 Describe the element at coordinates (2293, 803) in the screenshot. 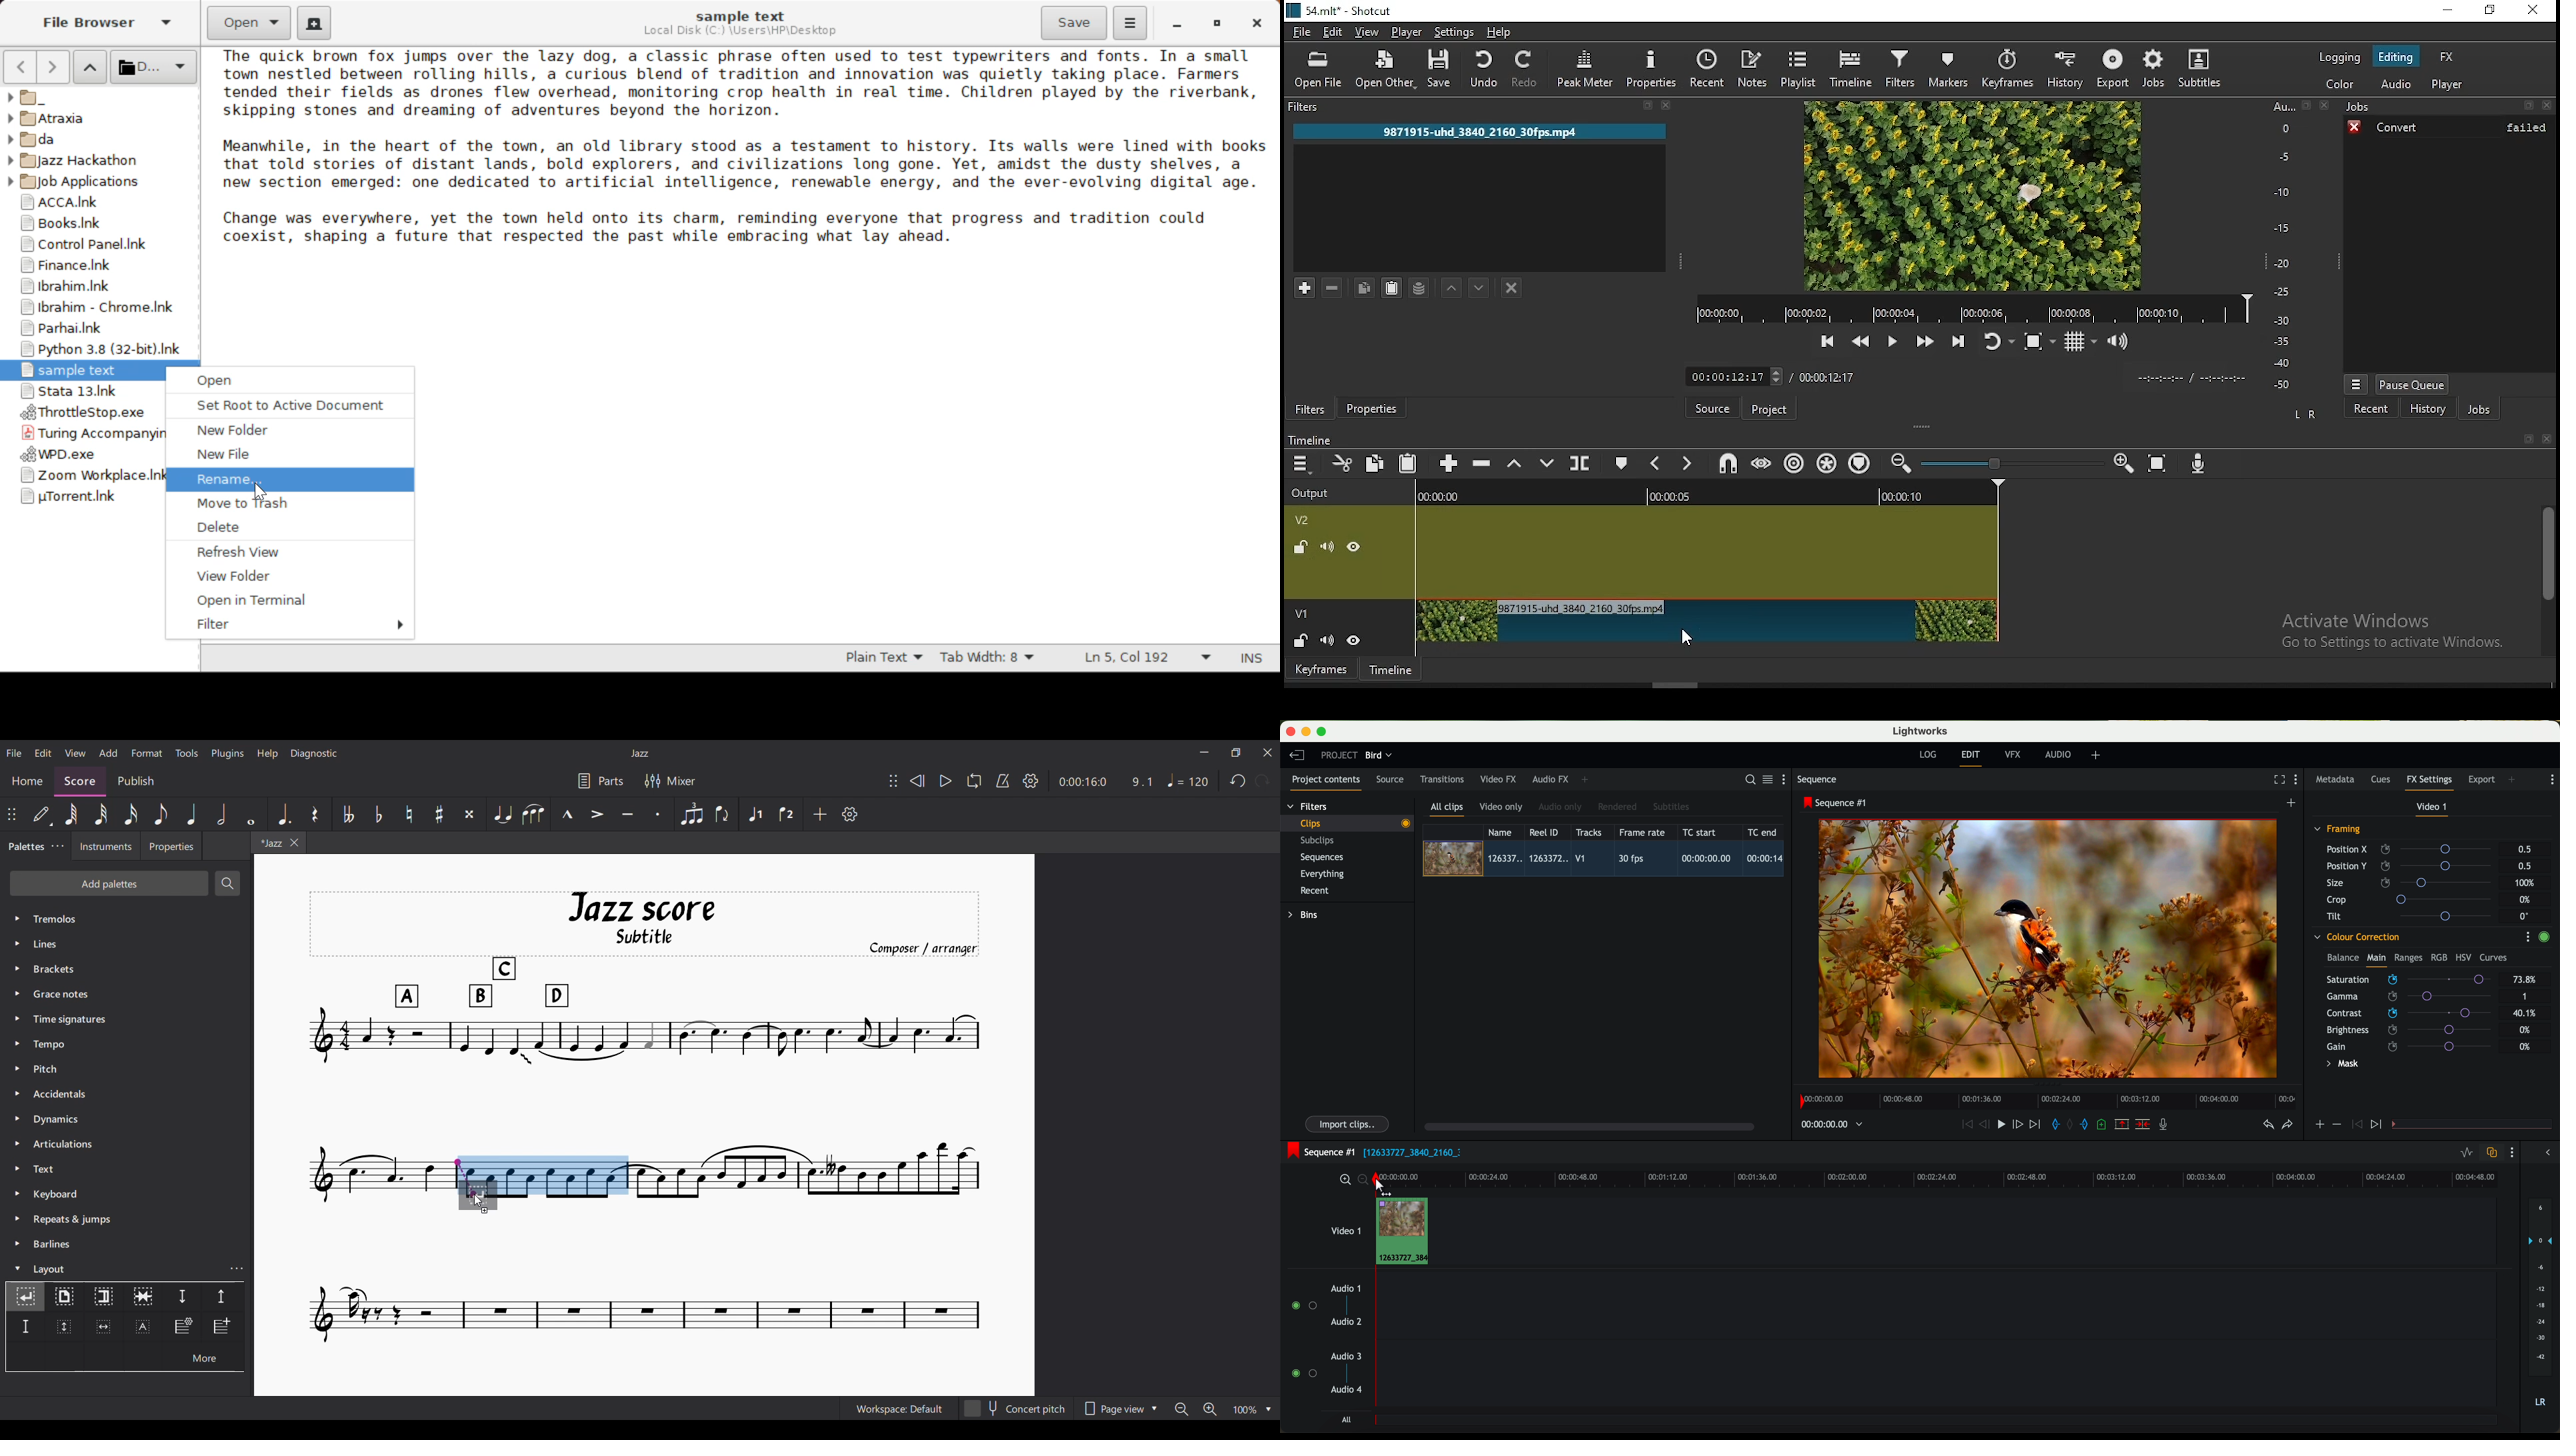

I see `create a new sequence` at that location.